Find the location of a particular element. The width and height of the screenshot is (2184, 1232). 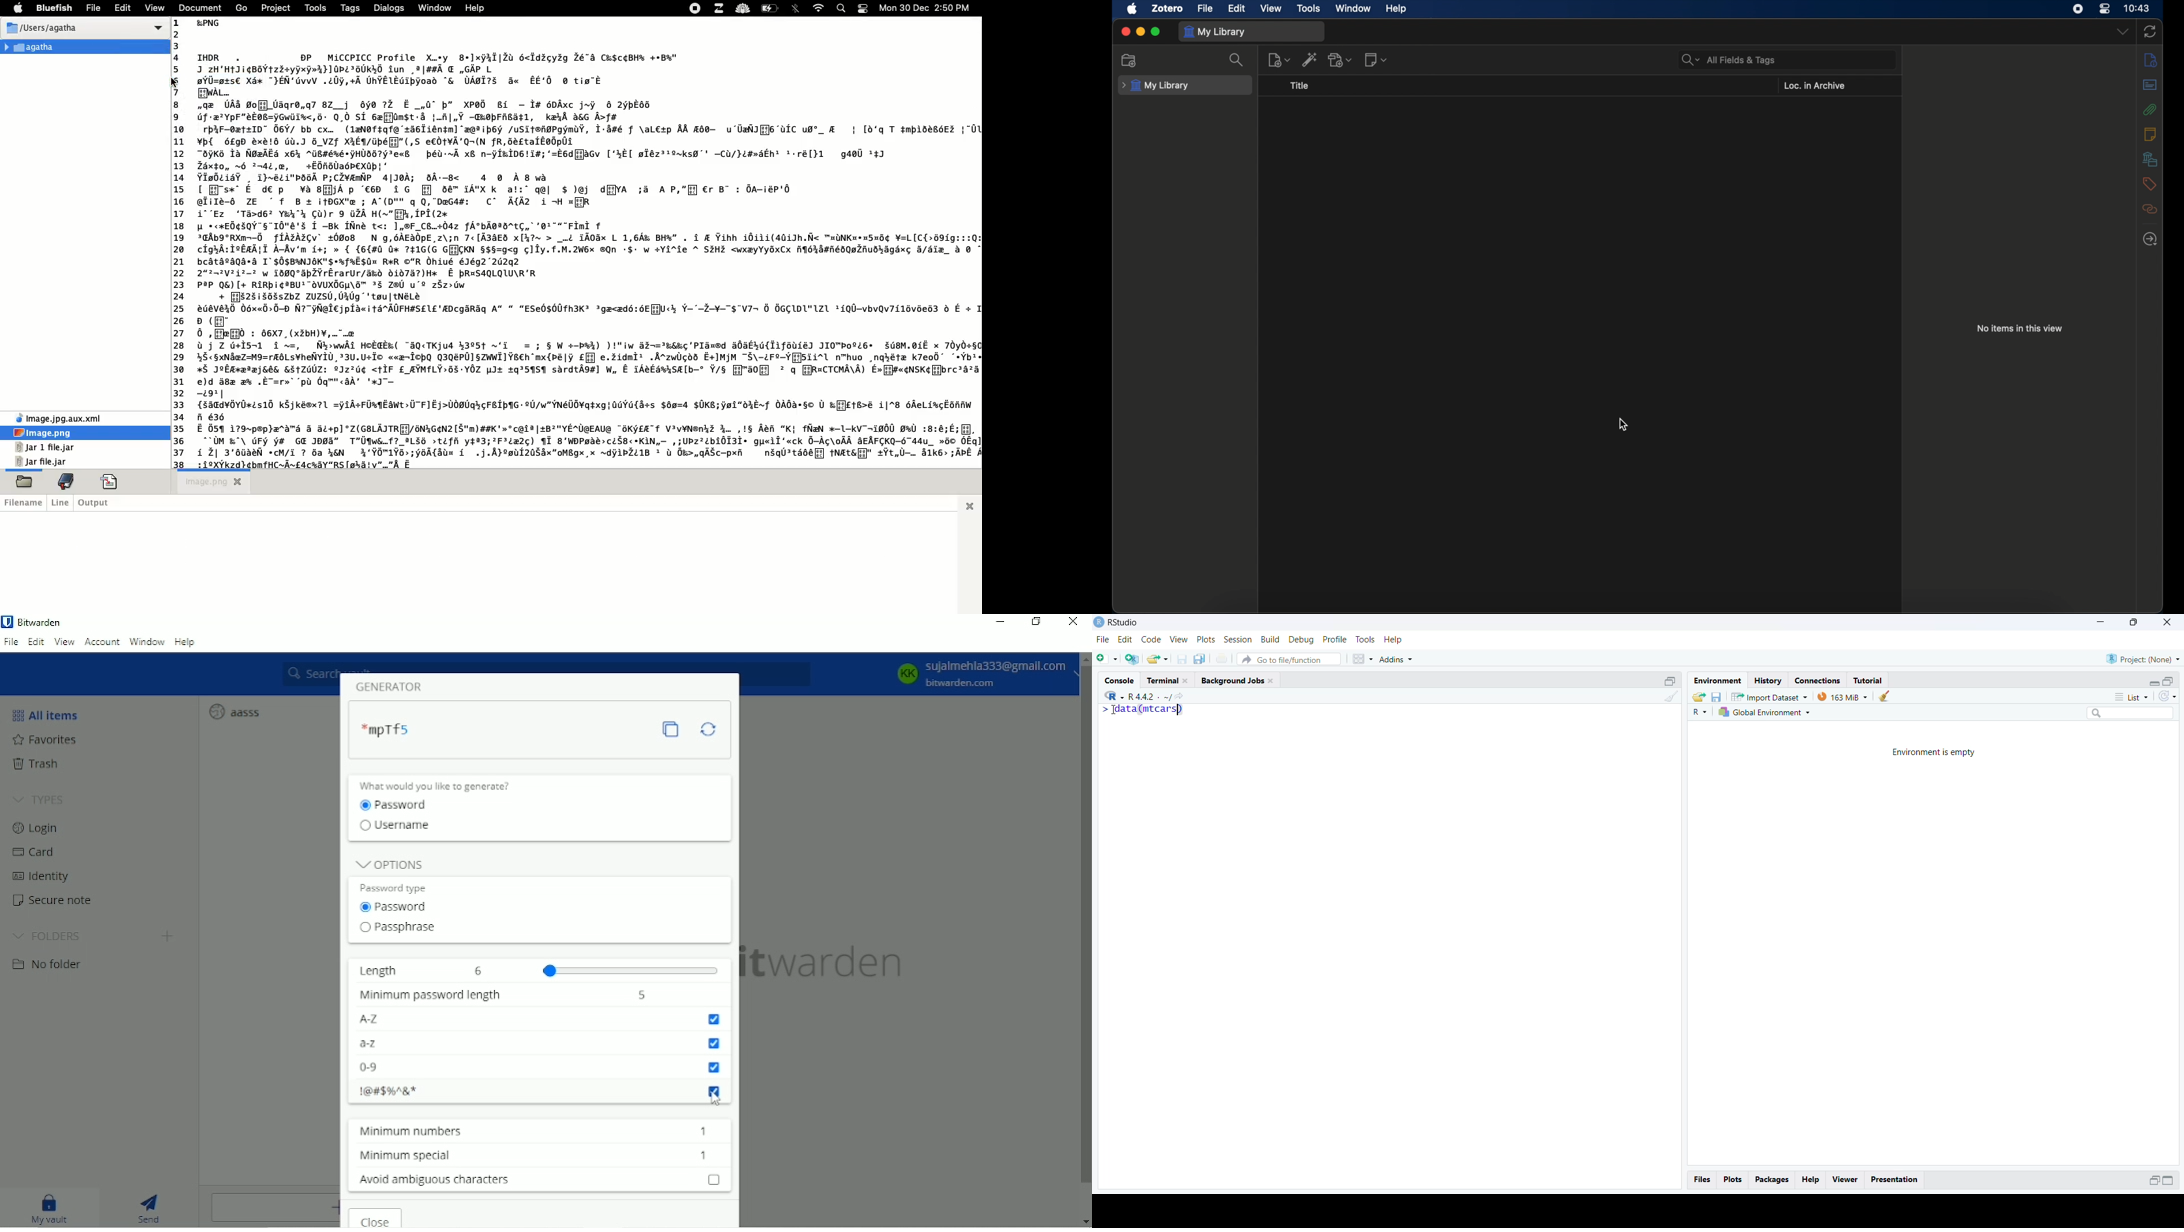

Environment is empty is located at coordinates (1935, 752).